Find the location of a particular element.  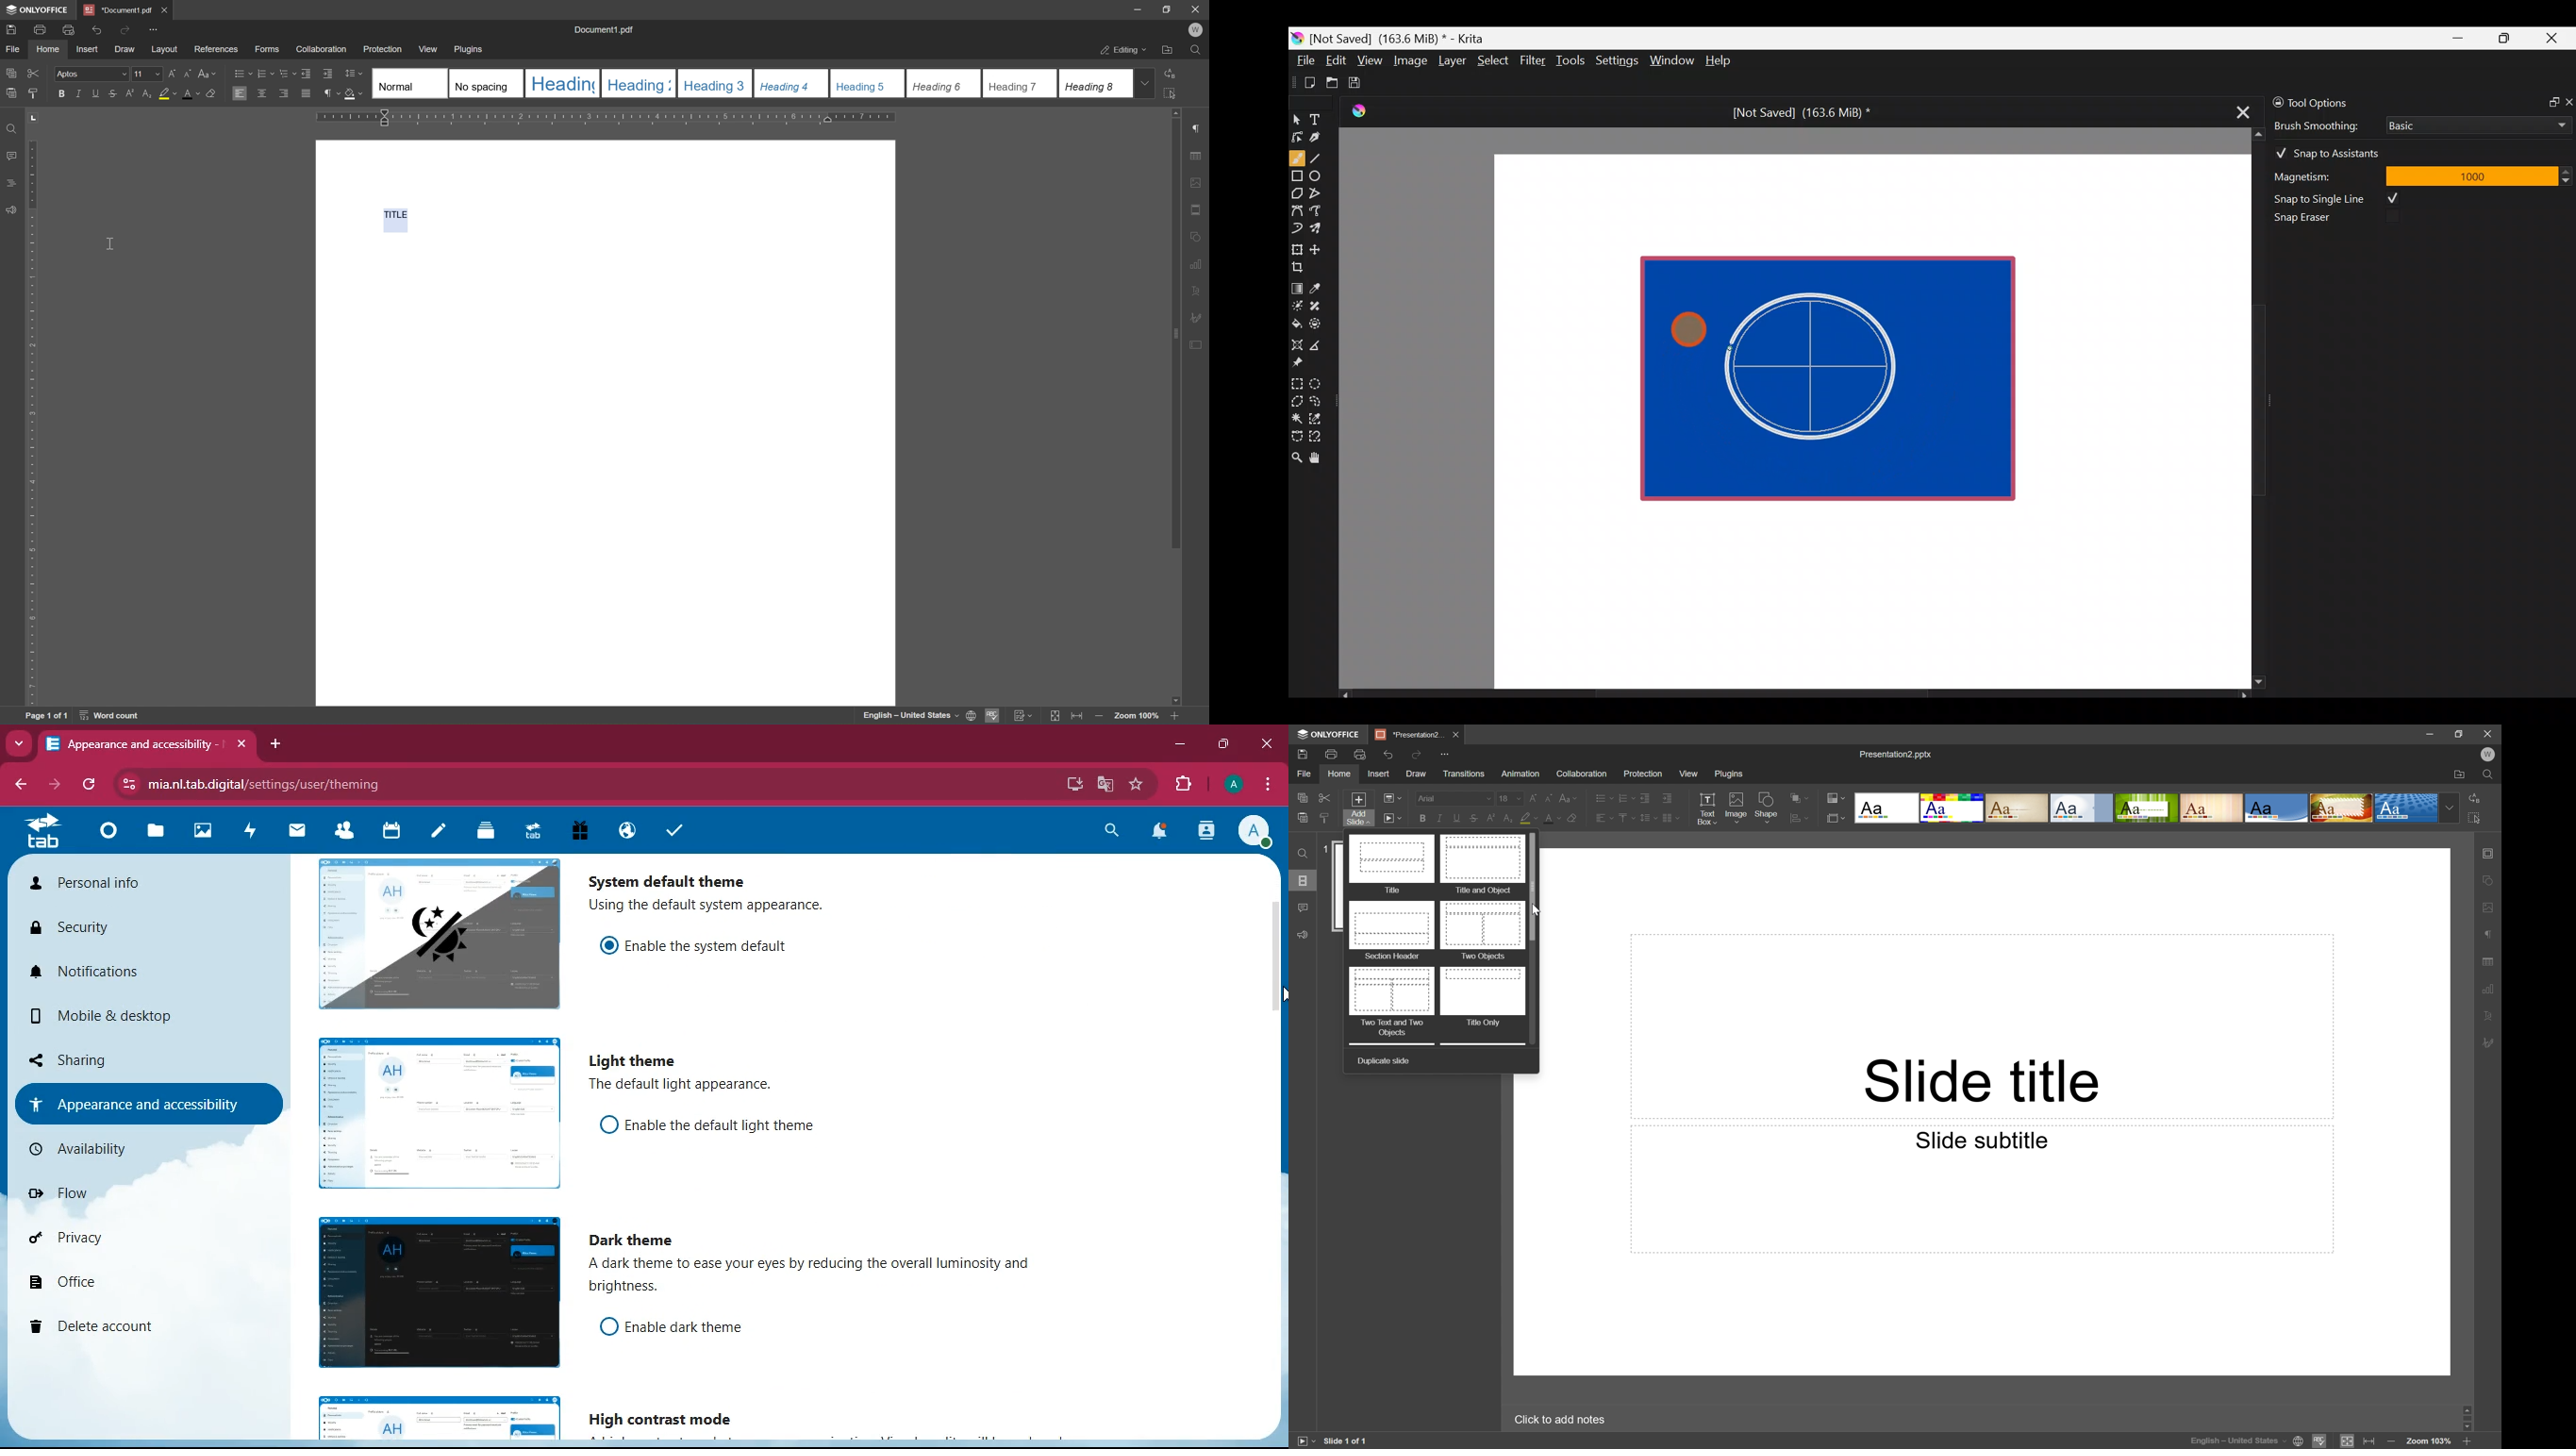

description is located at coordinates (712, 907).